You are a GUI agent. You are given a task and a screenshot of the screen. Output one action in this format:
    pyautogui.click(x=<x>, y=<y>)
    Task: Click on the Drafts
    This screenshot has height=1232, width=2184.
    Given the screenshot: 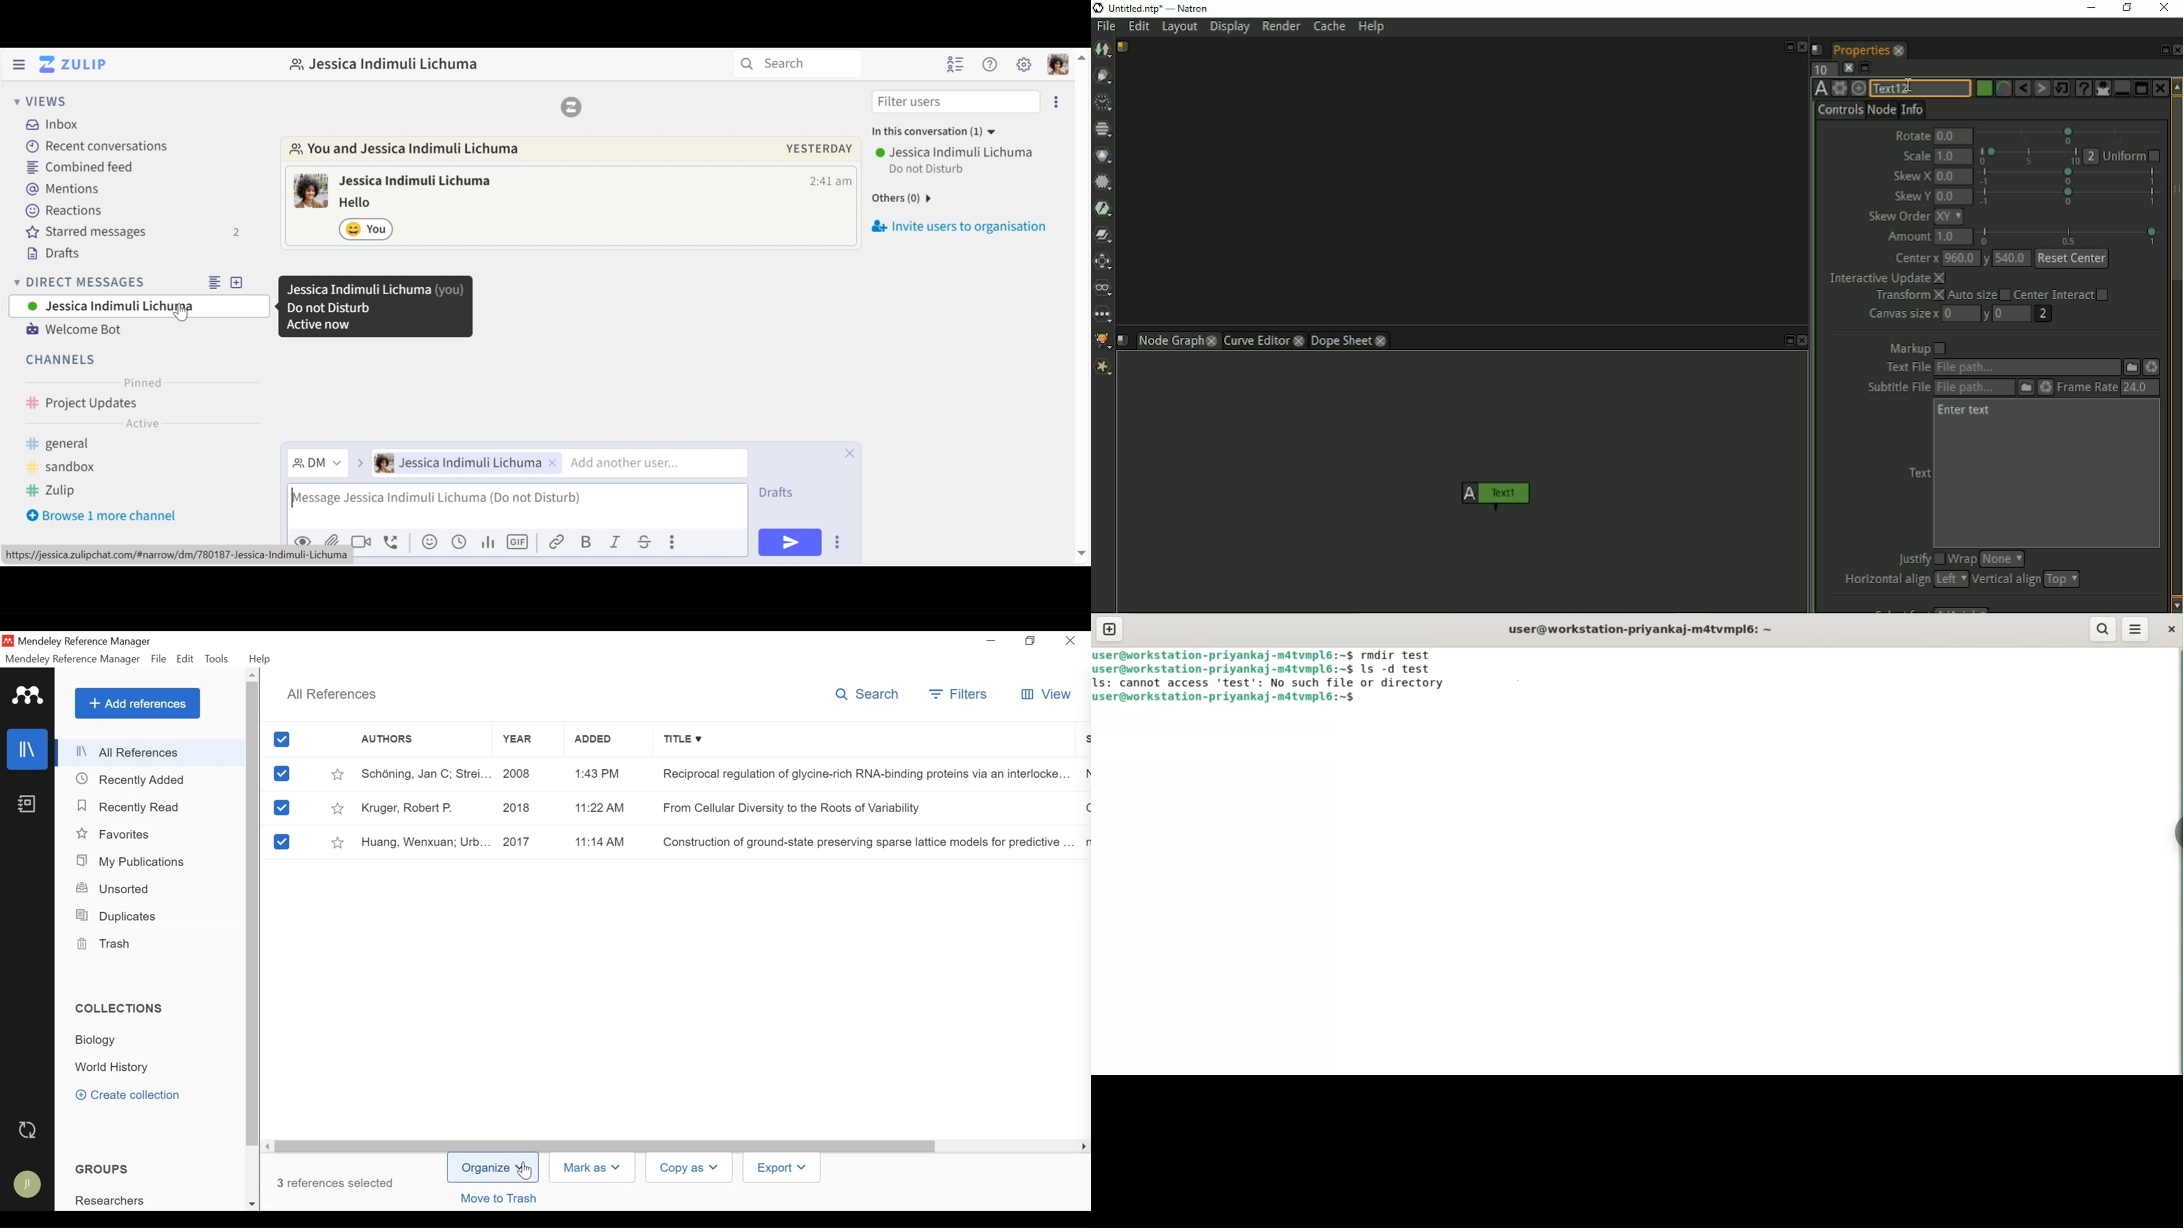 What is the action you would take?
    pyautogui.click(x=786, y=490)
    